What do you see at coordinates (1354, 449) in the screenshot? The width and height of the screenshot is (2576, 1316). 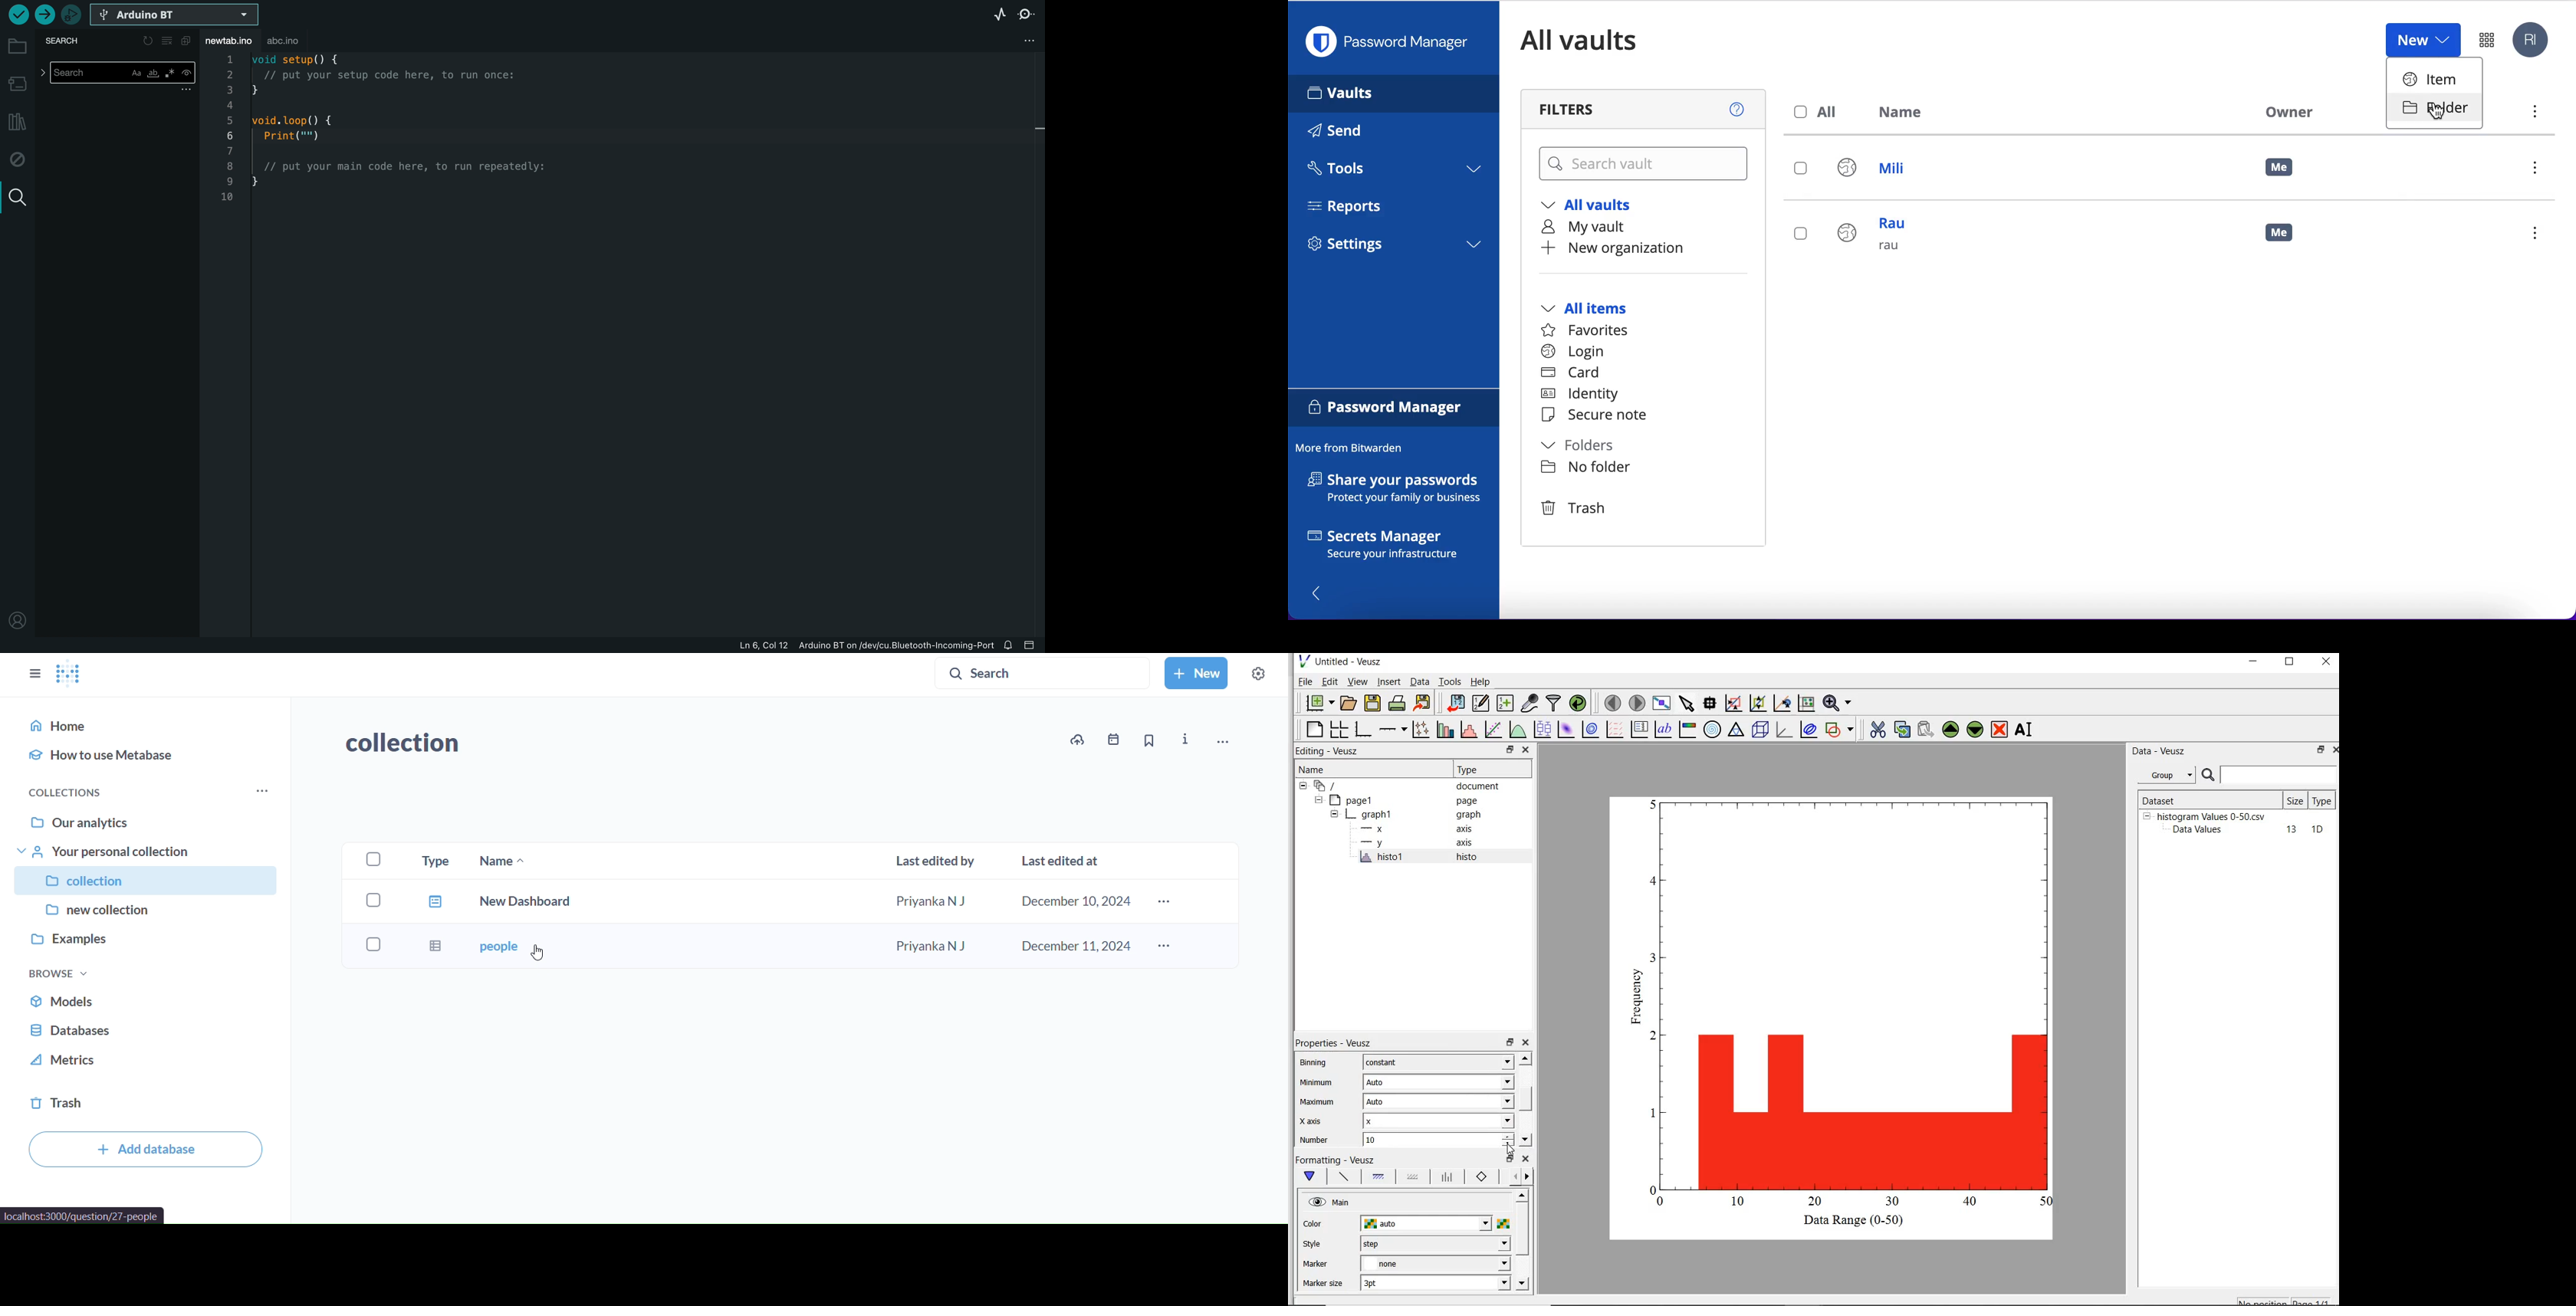 I see `more from bitwarden` at bounding box center [1354, 449].